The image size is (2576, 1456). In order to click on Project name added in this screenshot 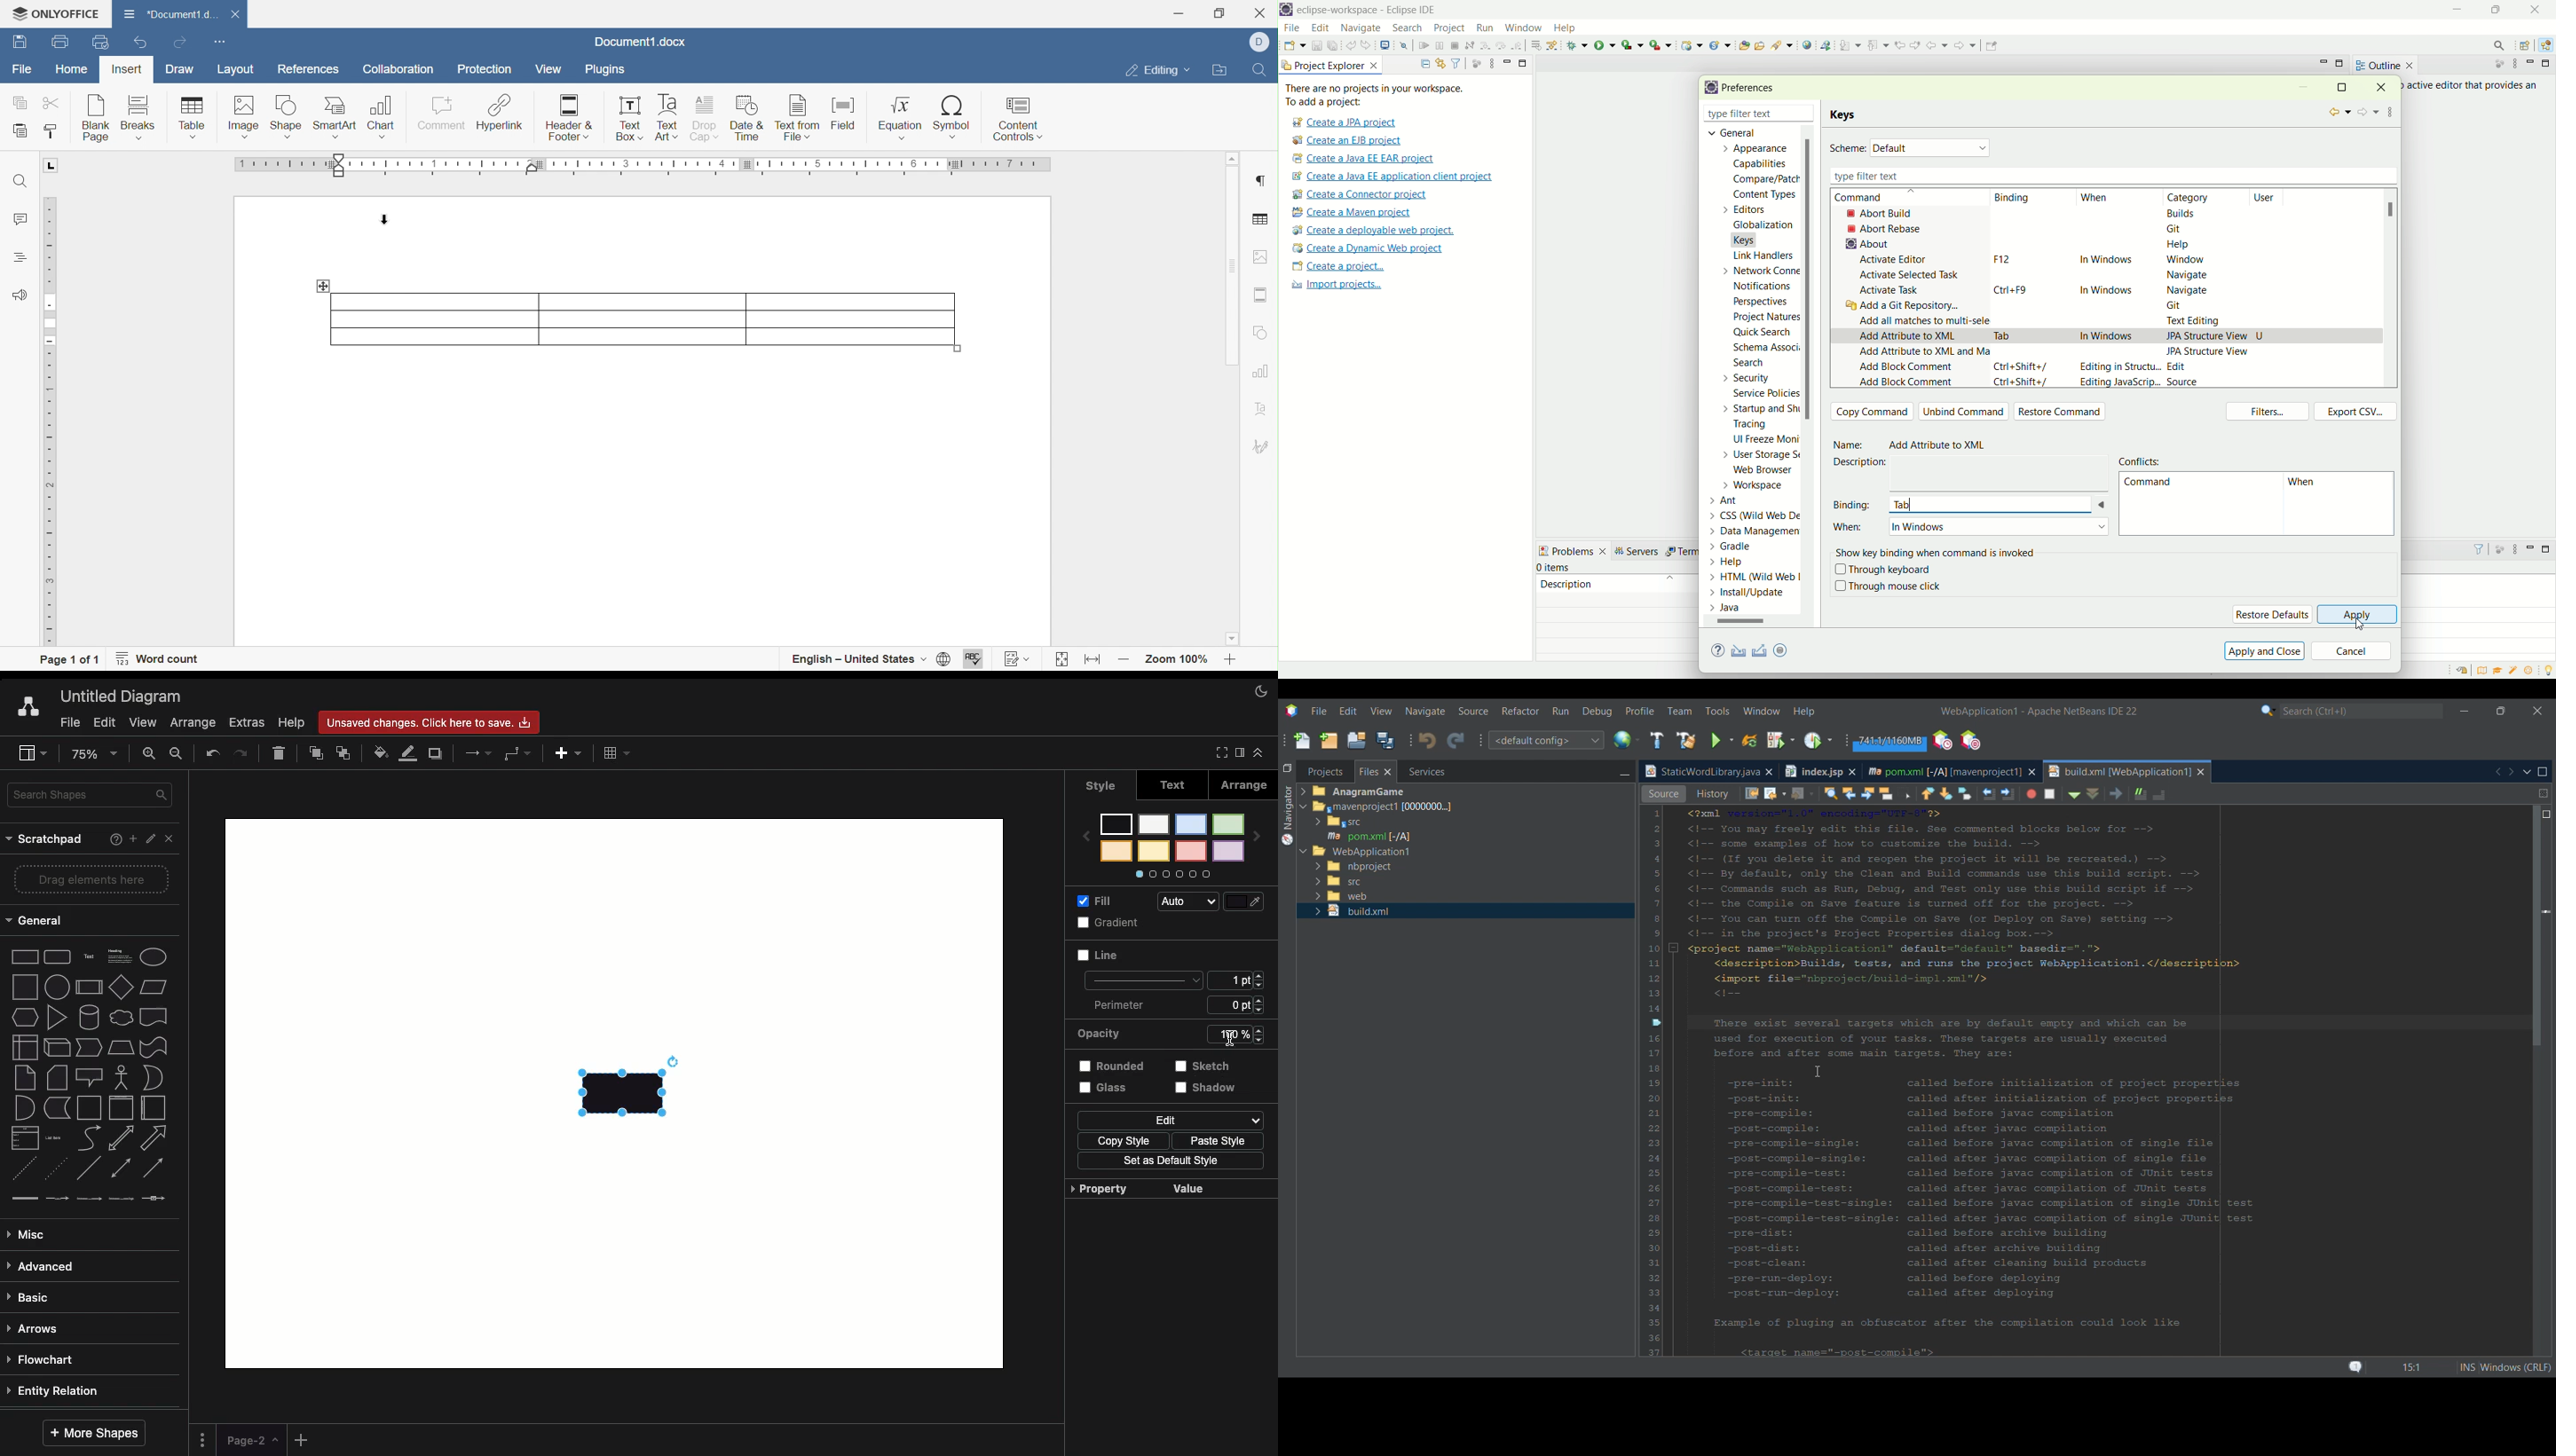, I will do `click(2039, 711)`.